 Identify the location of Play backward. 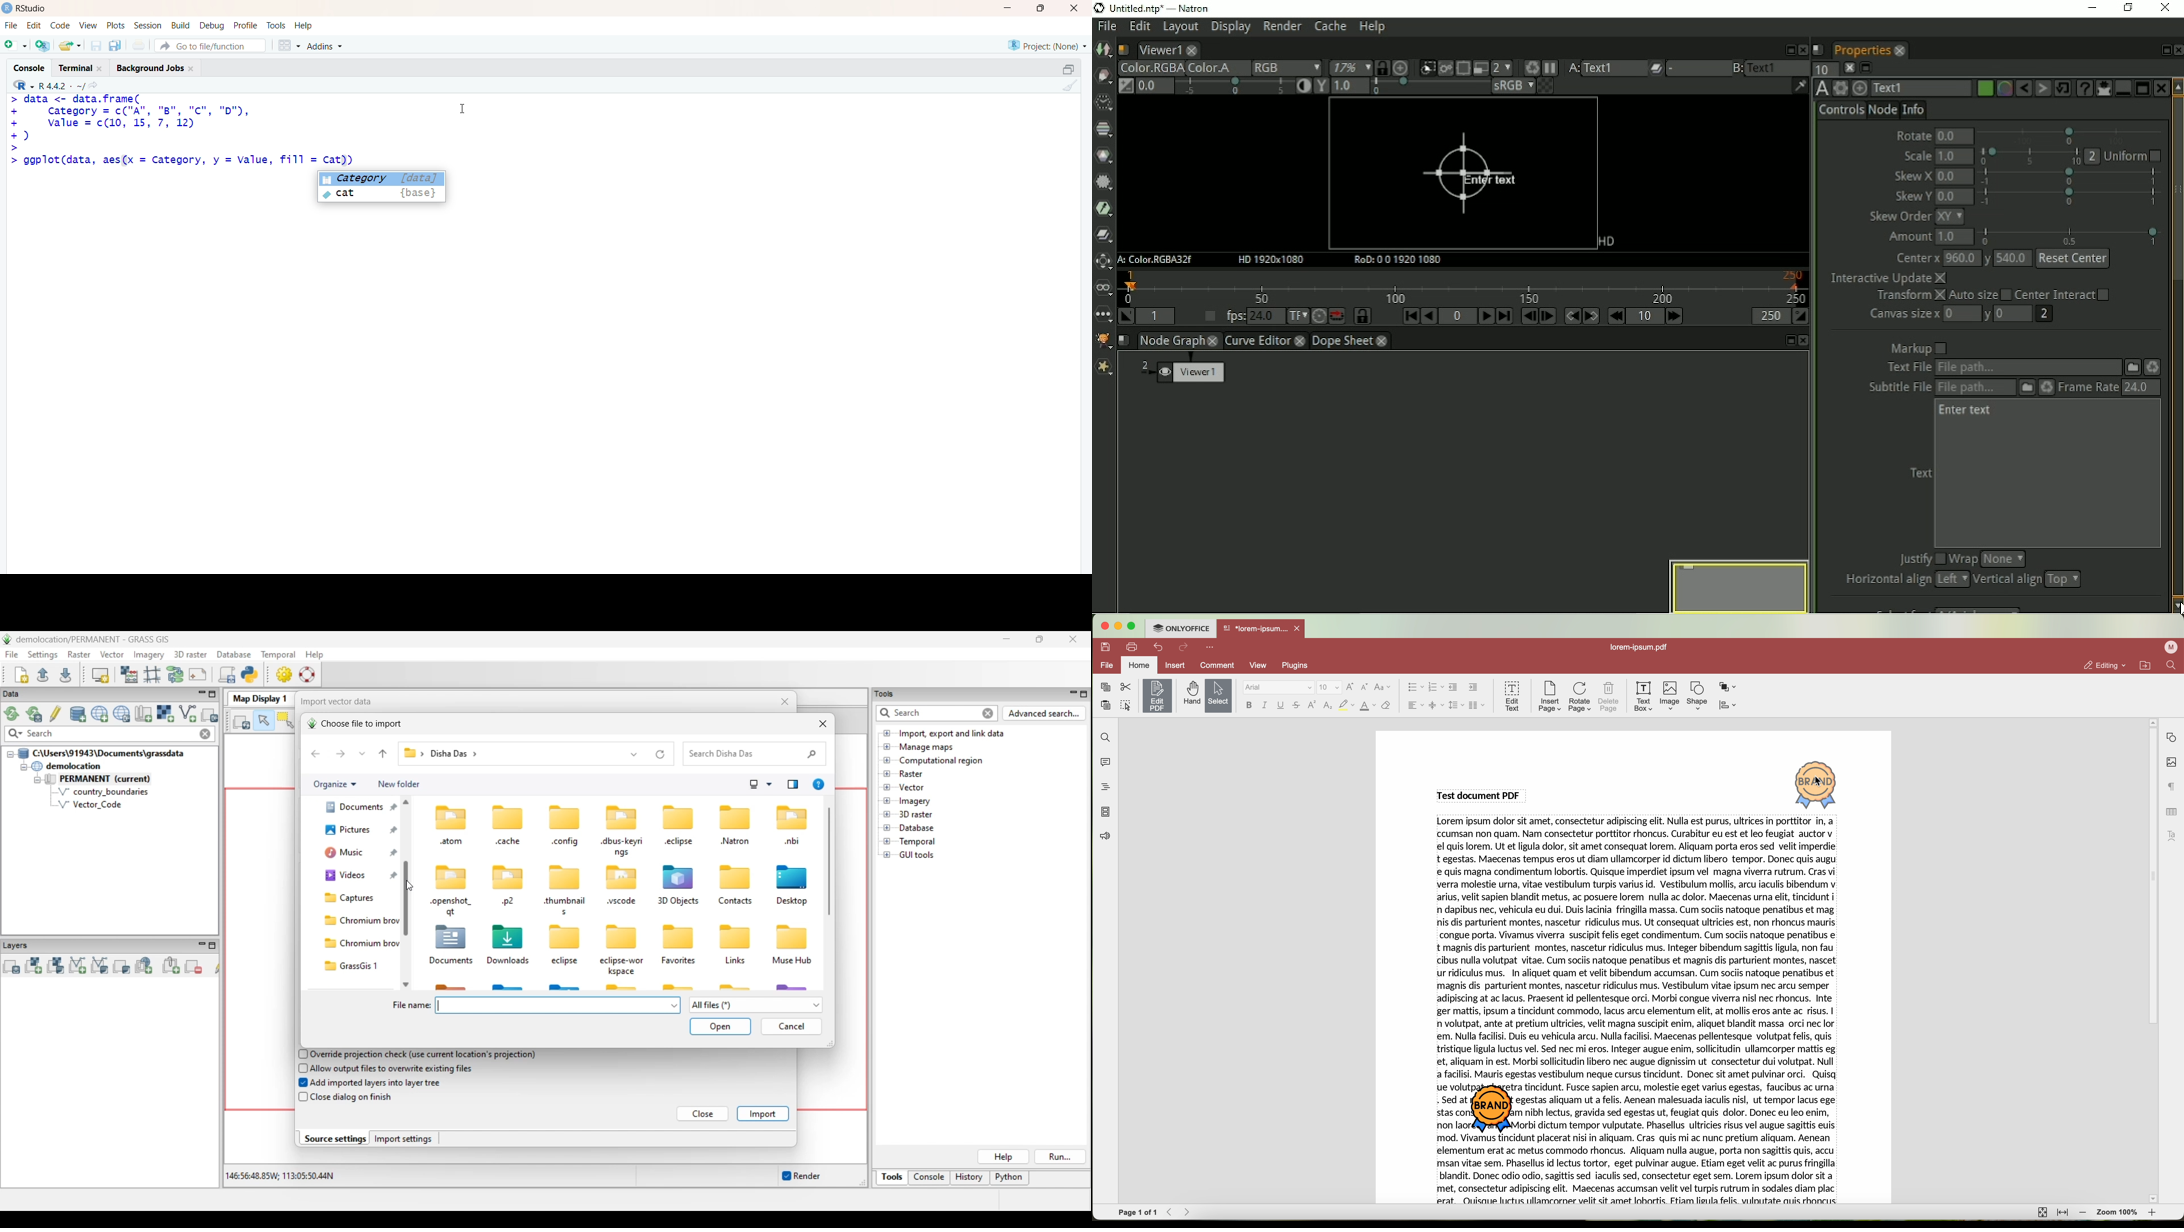
(1429, 316).